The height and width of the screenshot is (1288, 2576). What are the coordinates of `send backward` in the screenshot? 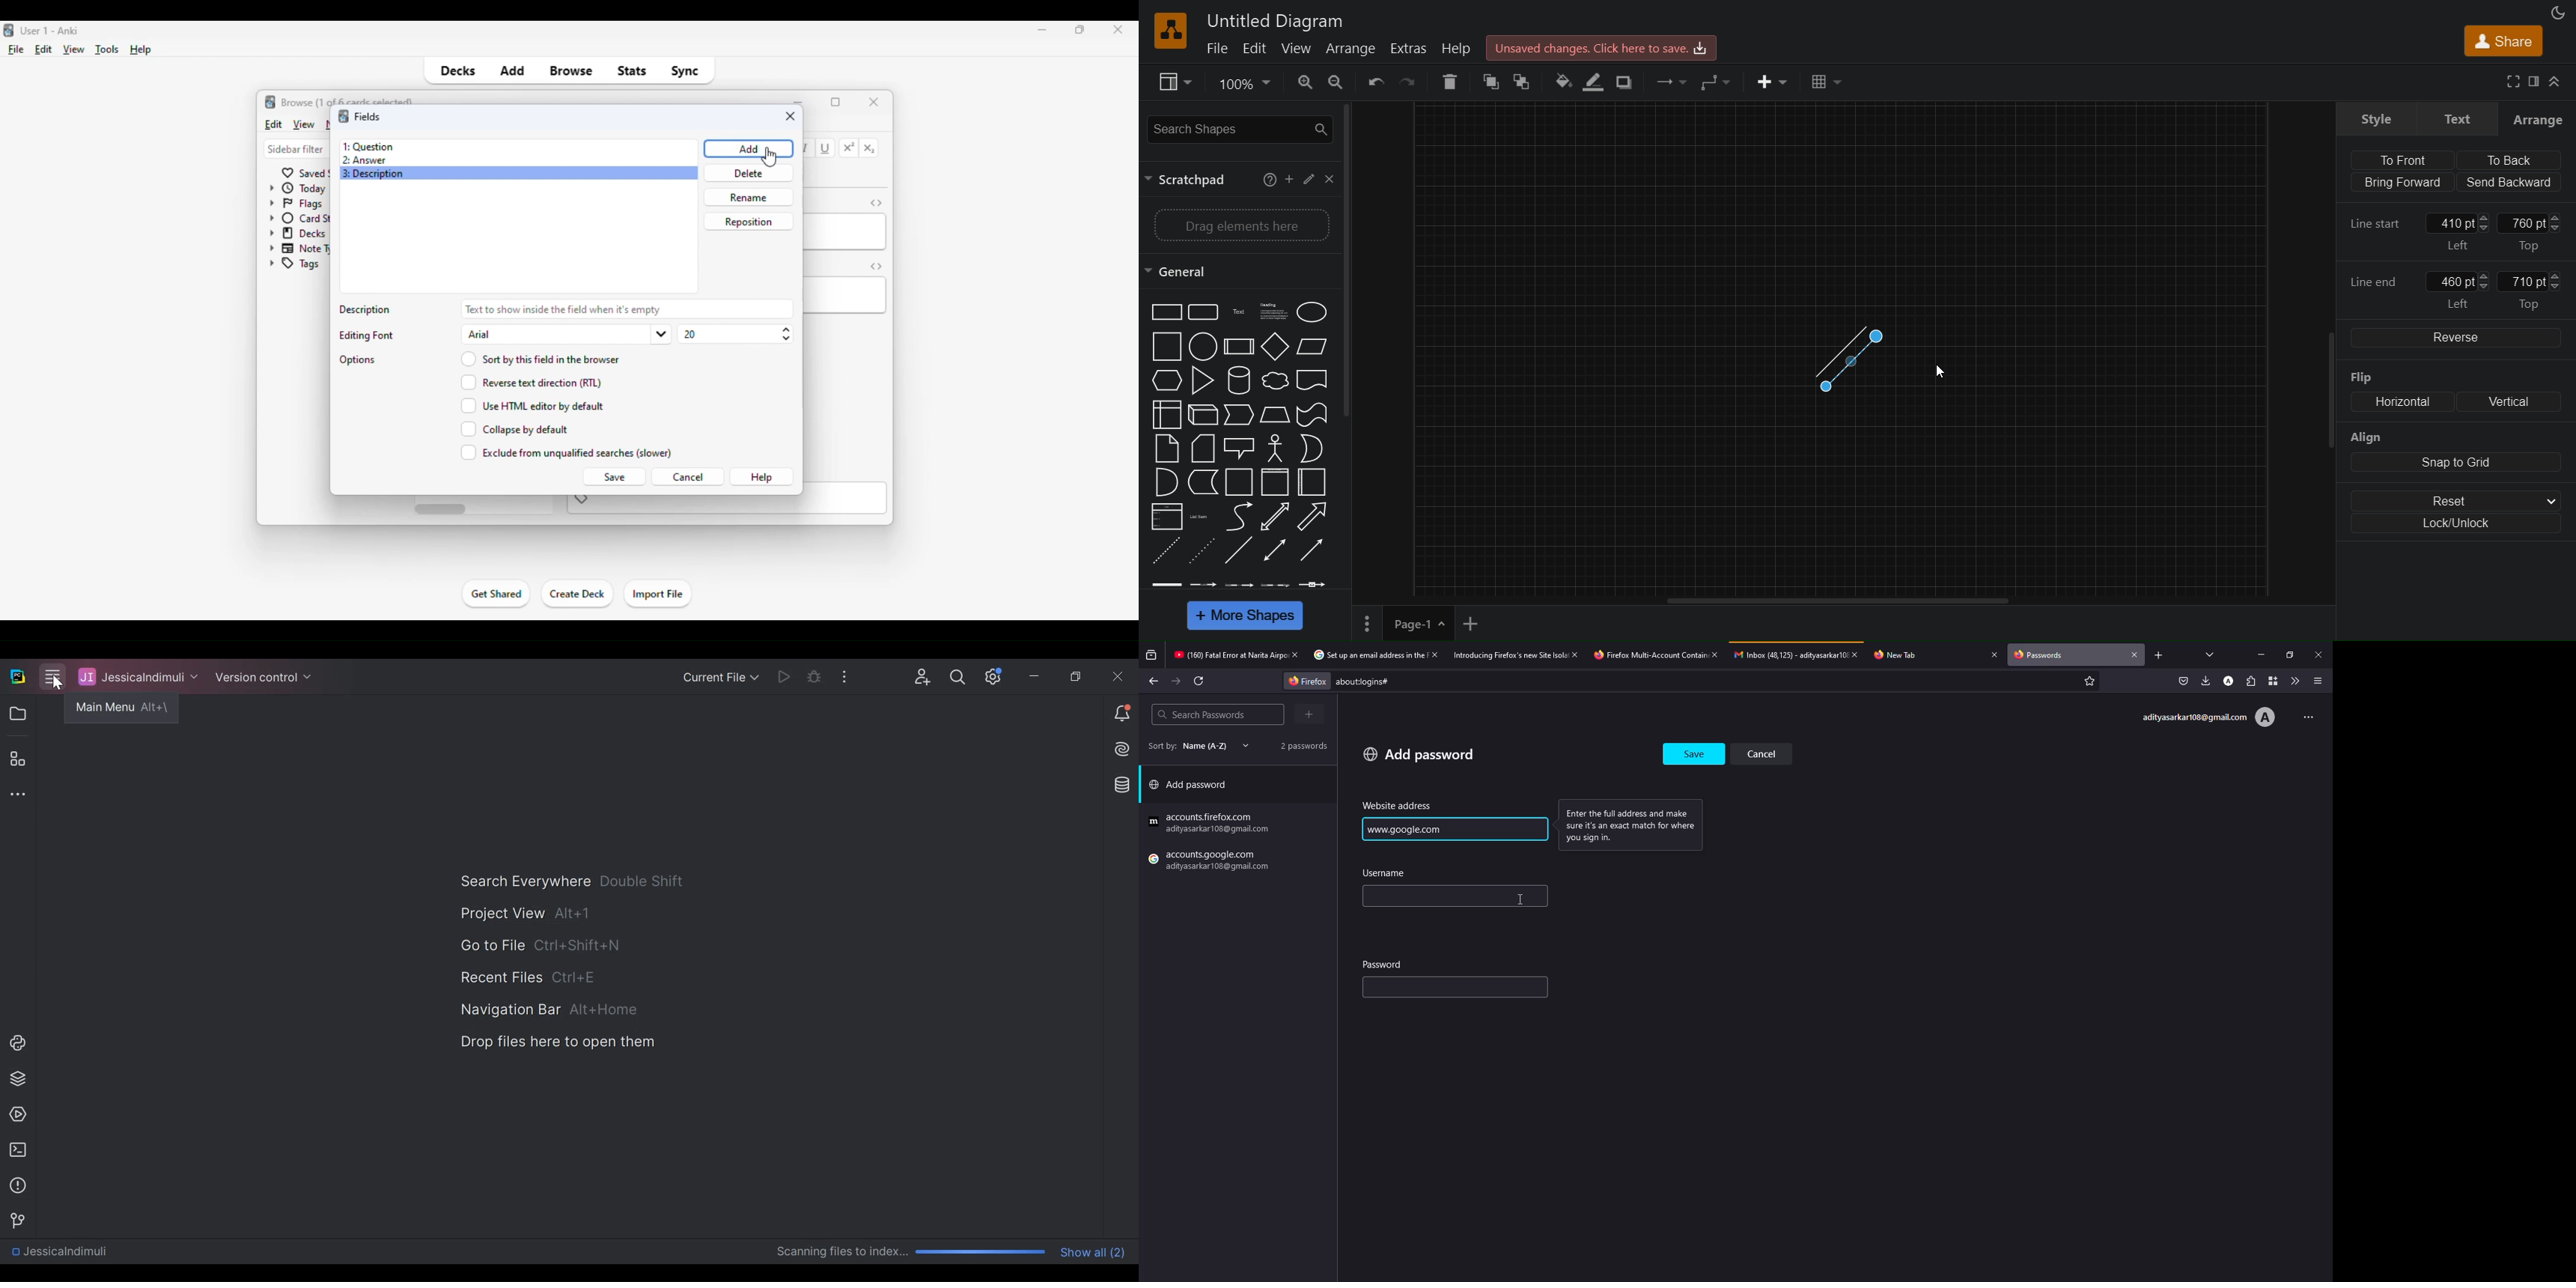 It's located at (2509, 182).